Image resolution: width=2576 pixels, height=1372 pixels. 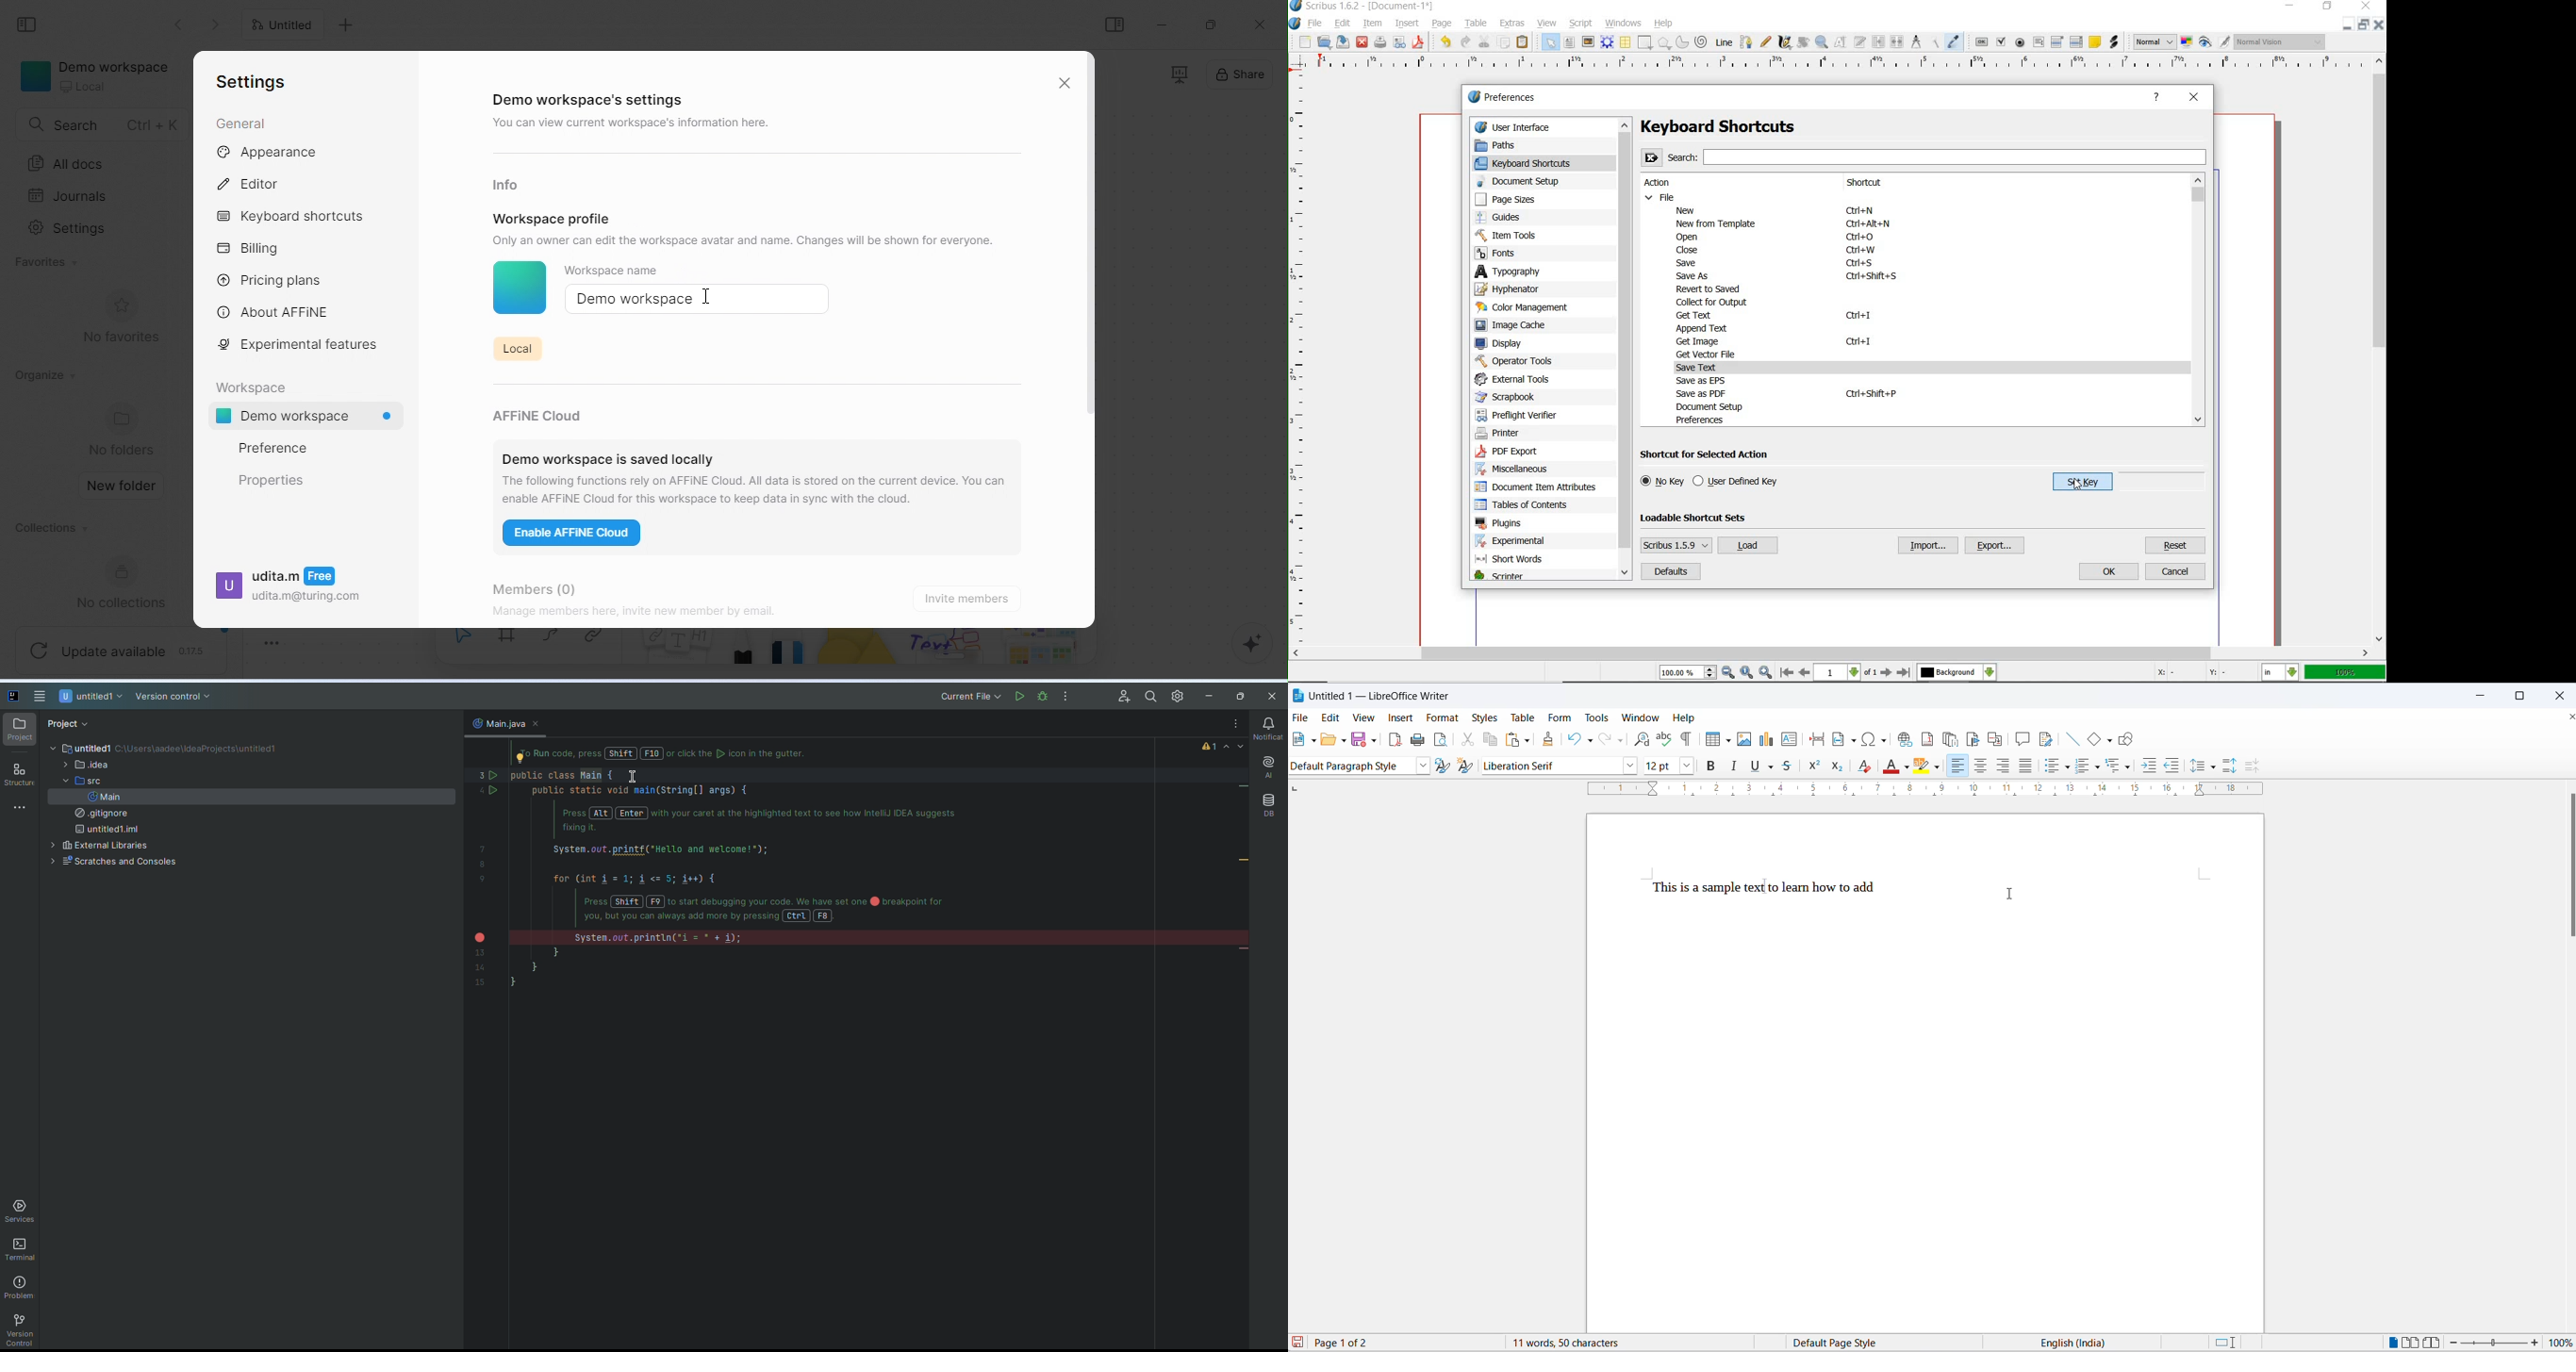 What do you see at coordinates (1591, 739) in the screenshot?
I see `undo options` at bounding box center [1591, 739].